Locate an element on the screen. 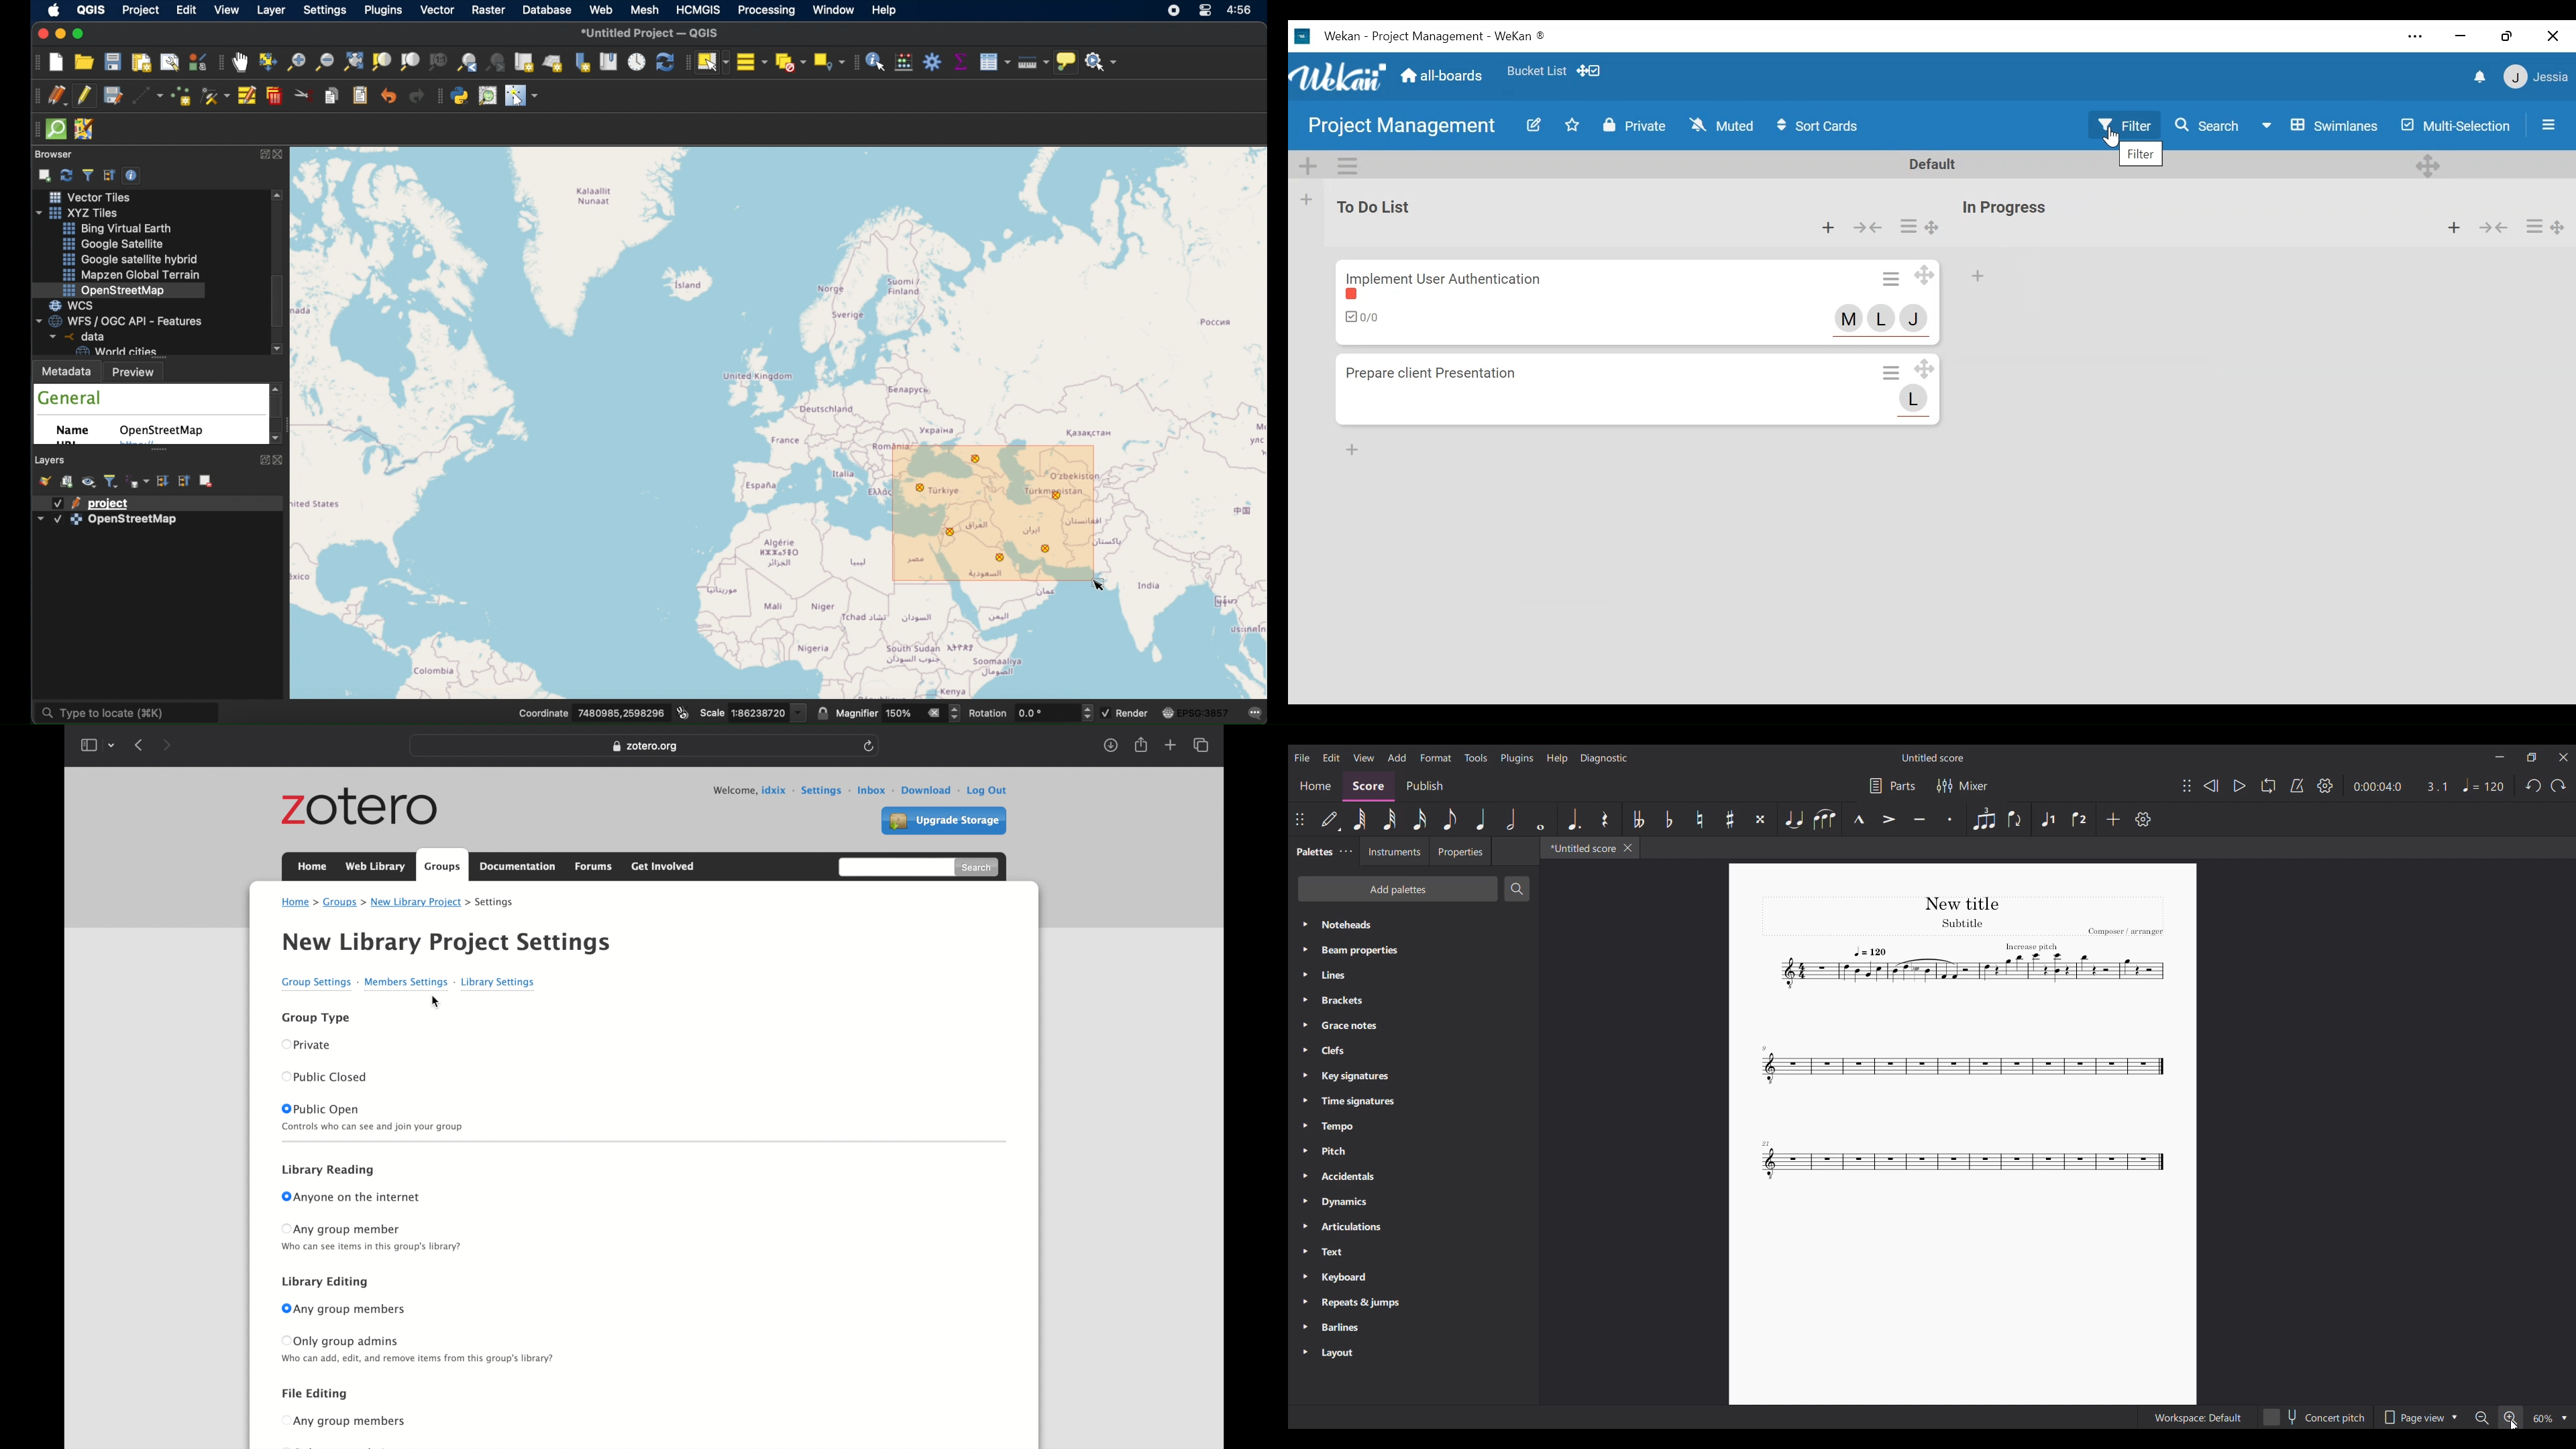  settings is located at coordinates (496, 903).